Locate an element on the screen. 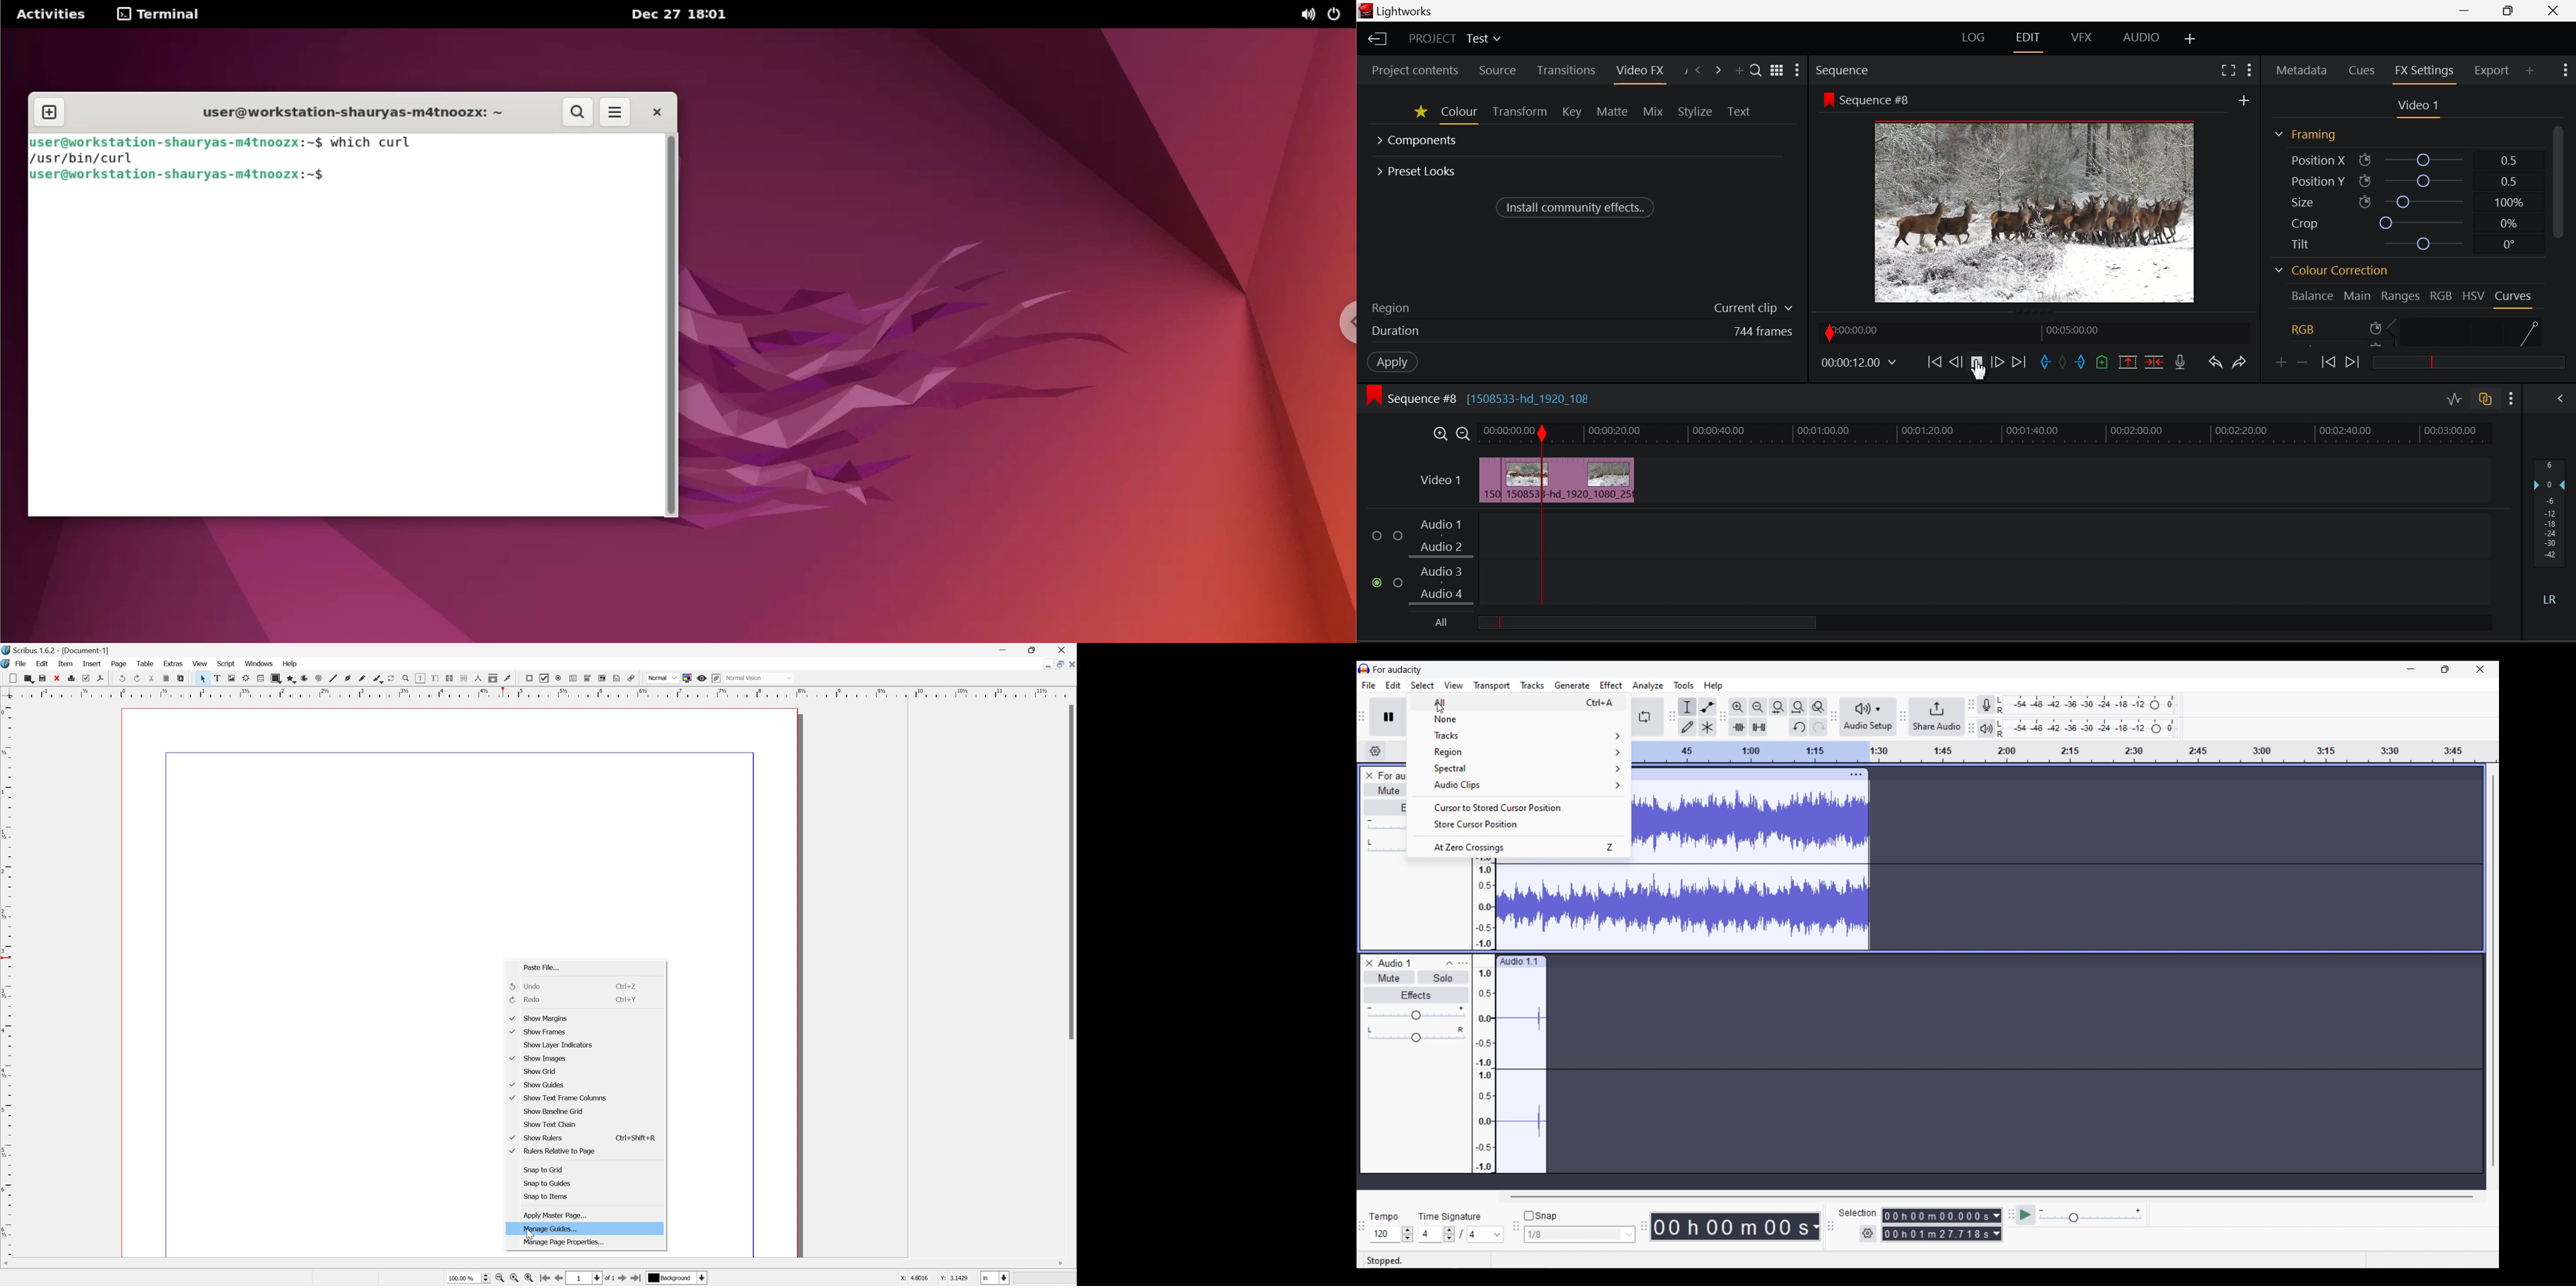  Clip Inserted is located at coordinates (1556, 480).